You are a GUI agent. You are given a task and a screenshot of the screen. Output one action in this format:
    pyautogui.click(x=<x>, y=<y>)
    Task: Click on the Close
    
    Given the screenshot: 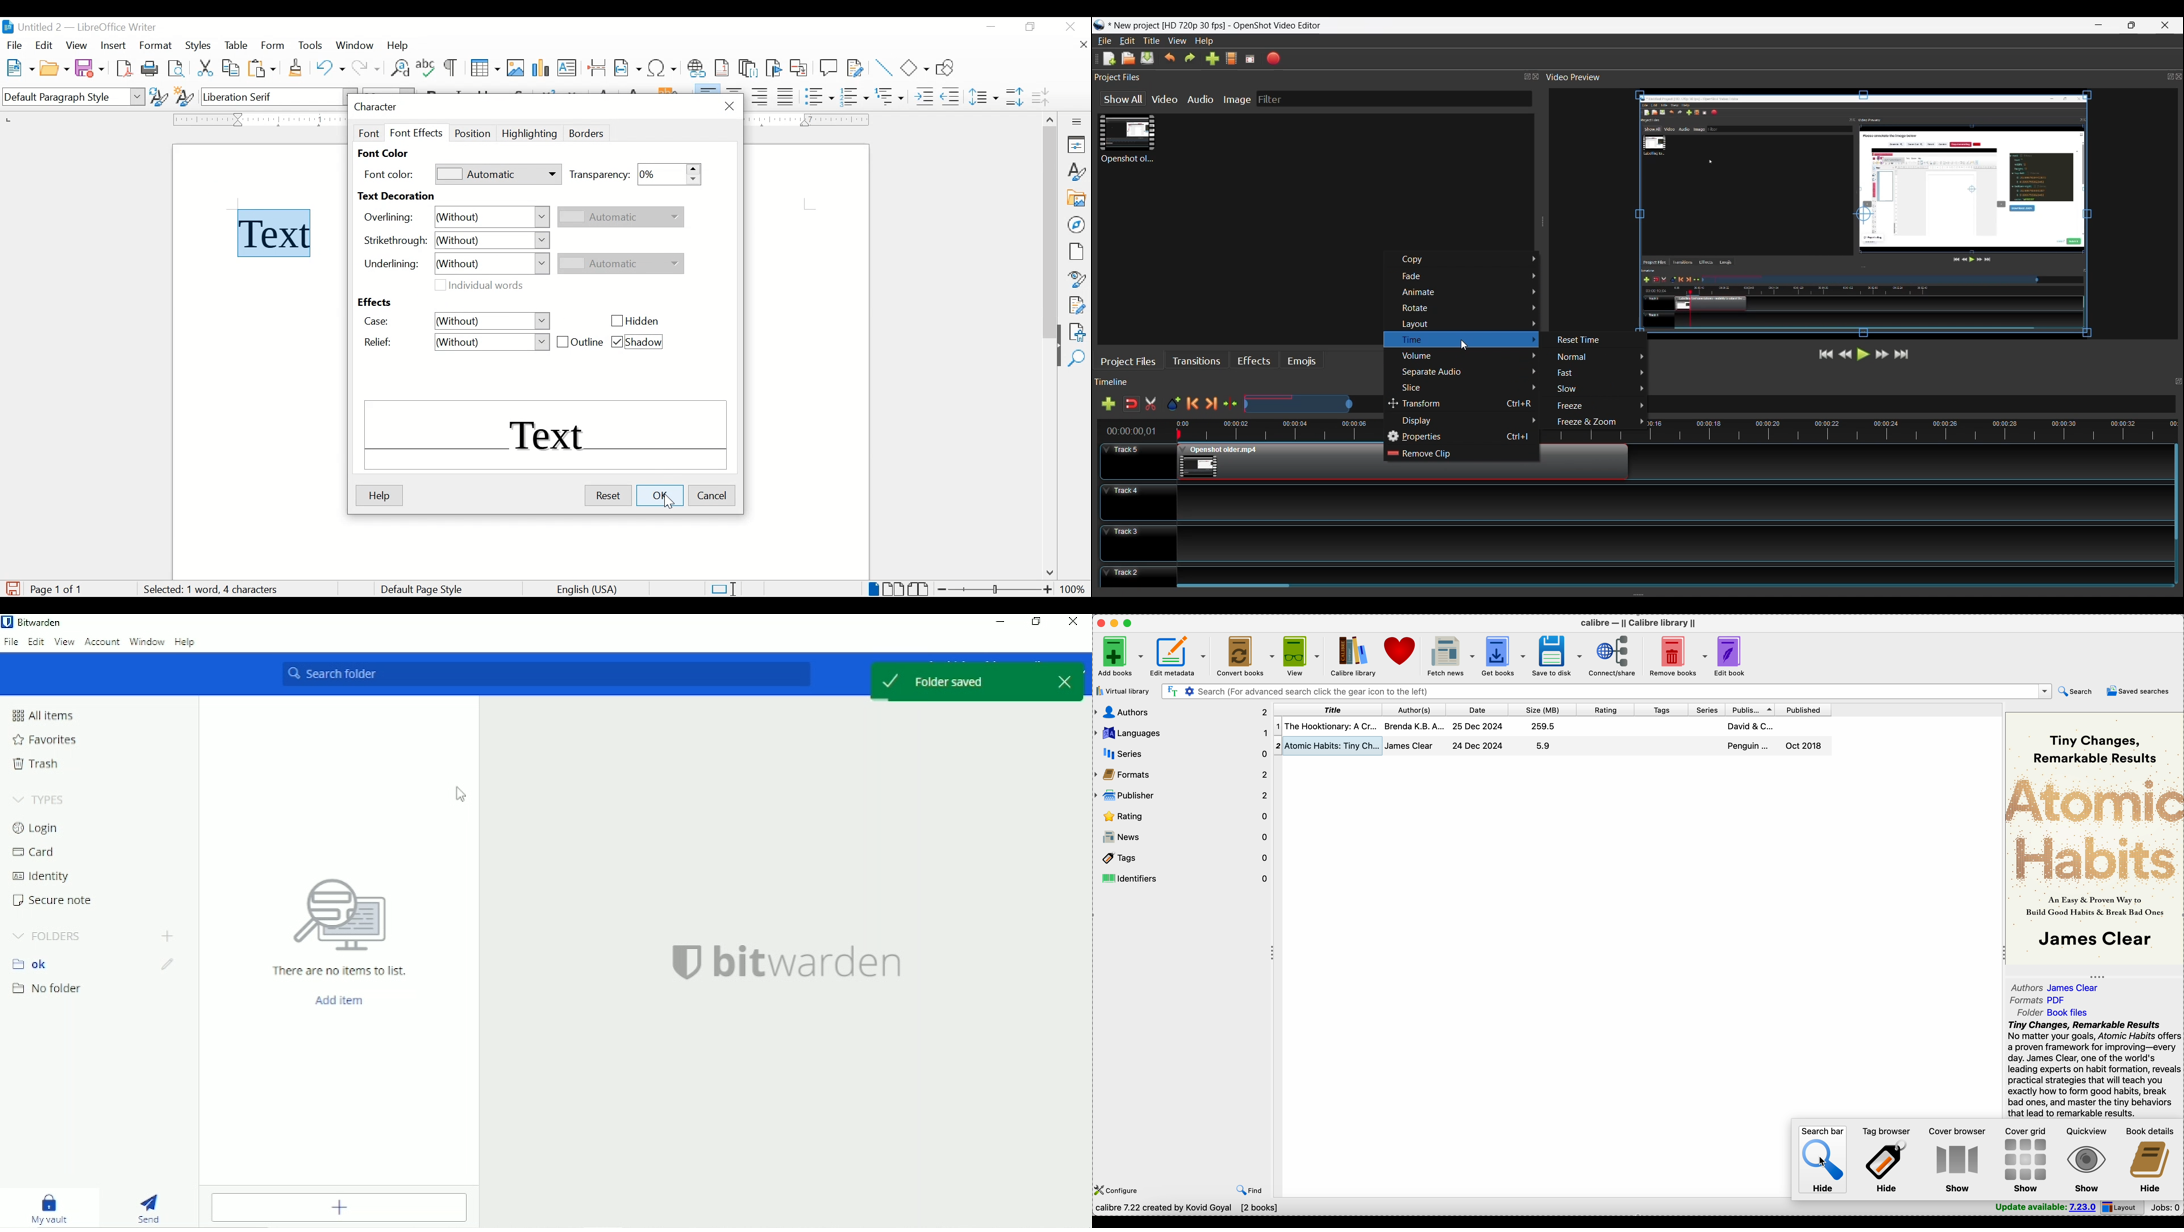 What is the action you would take?
    pyautogui.click(x=2165, y=25)
    